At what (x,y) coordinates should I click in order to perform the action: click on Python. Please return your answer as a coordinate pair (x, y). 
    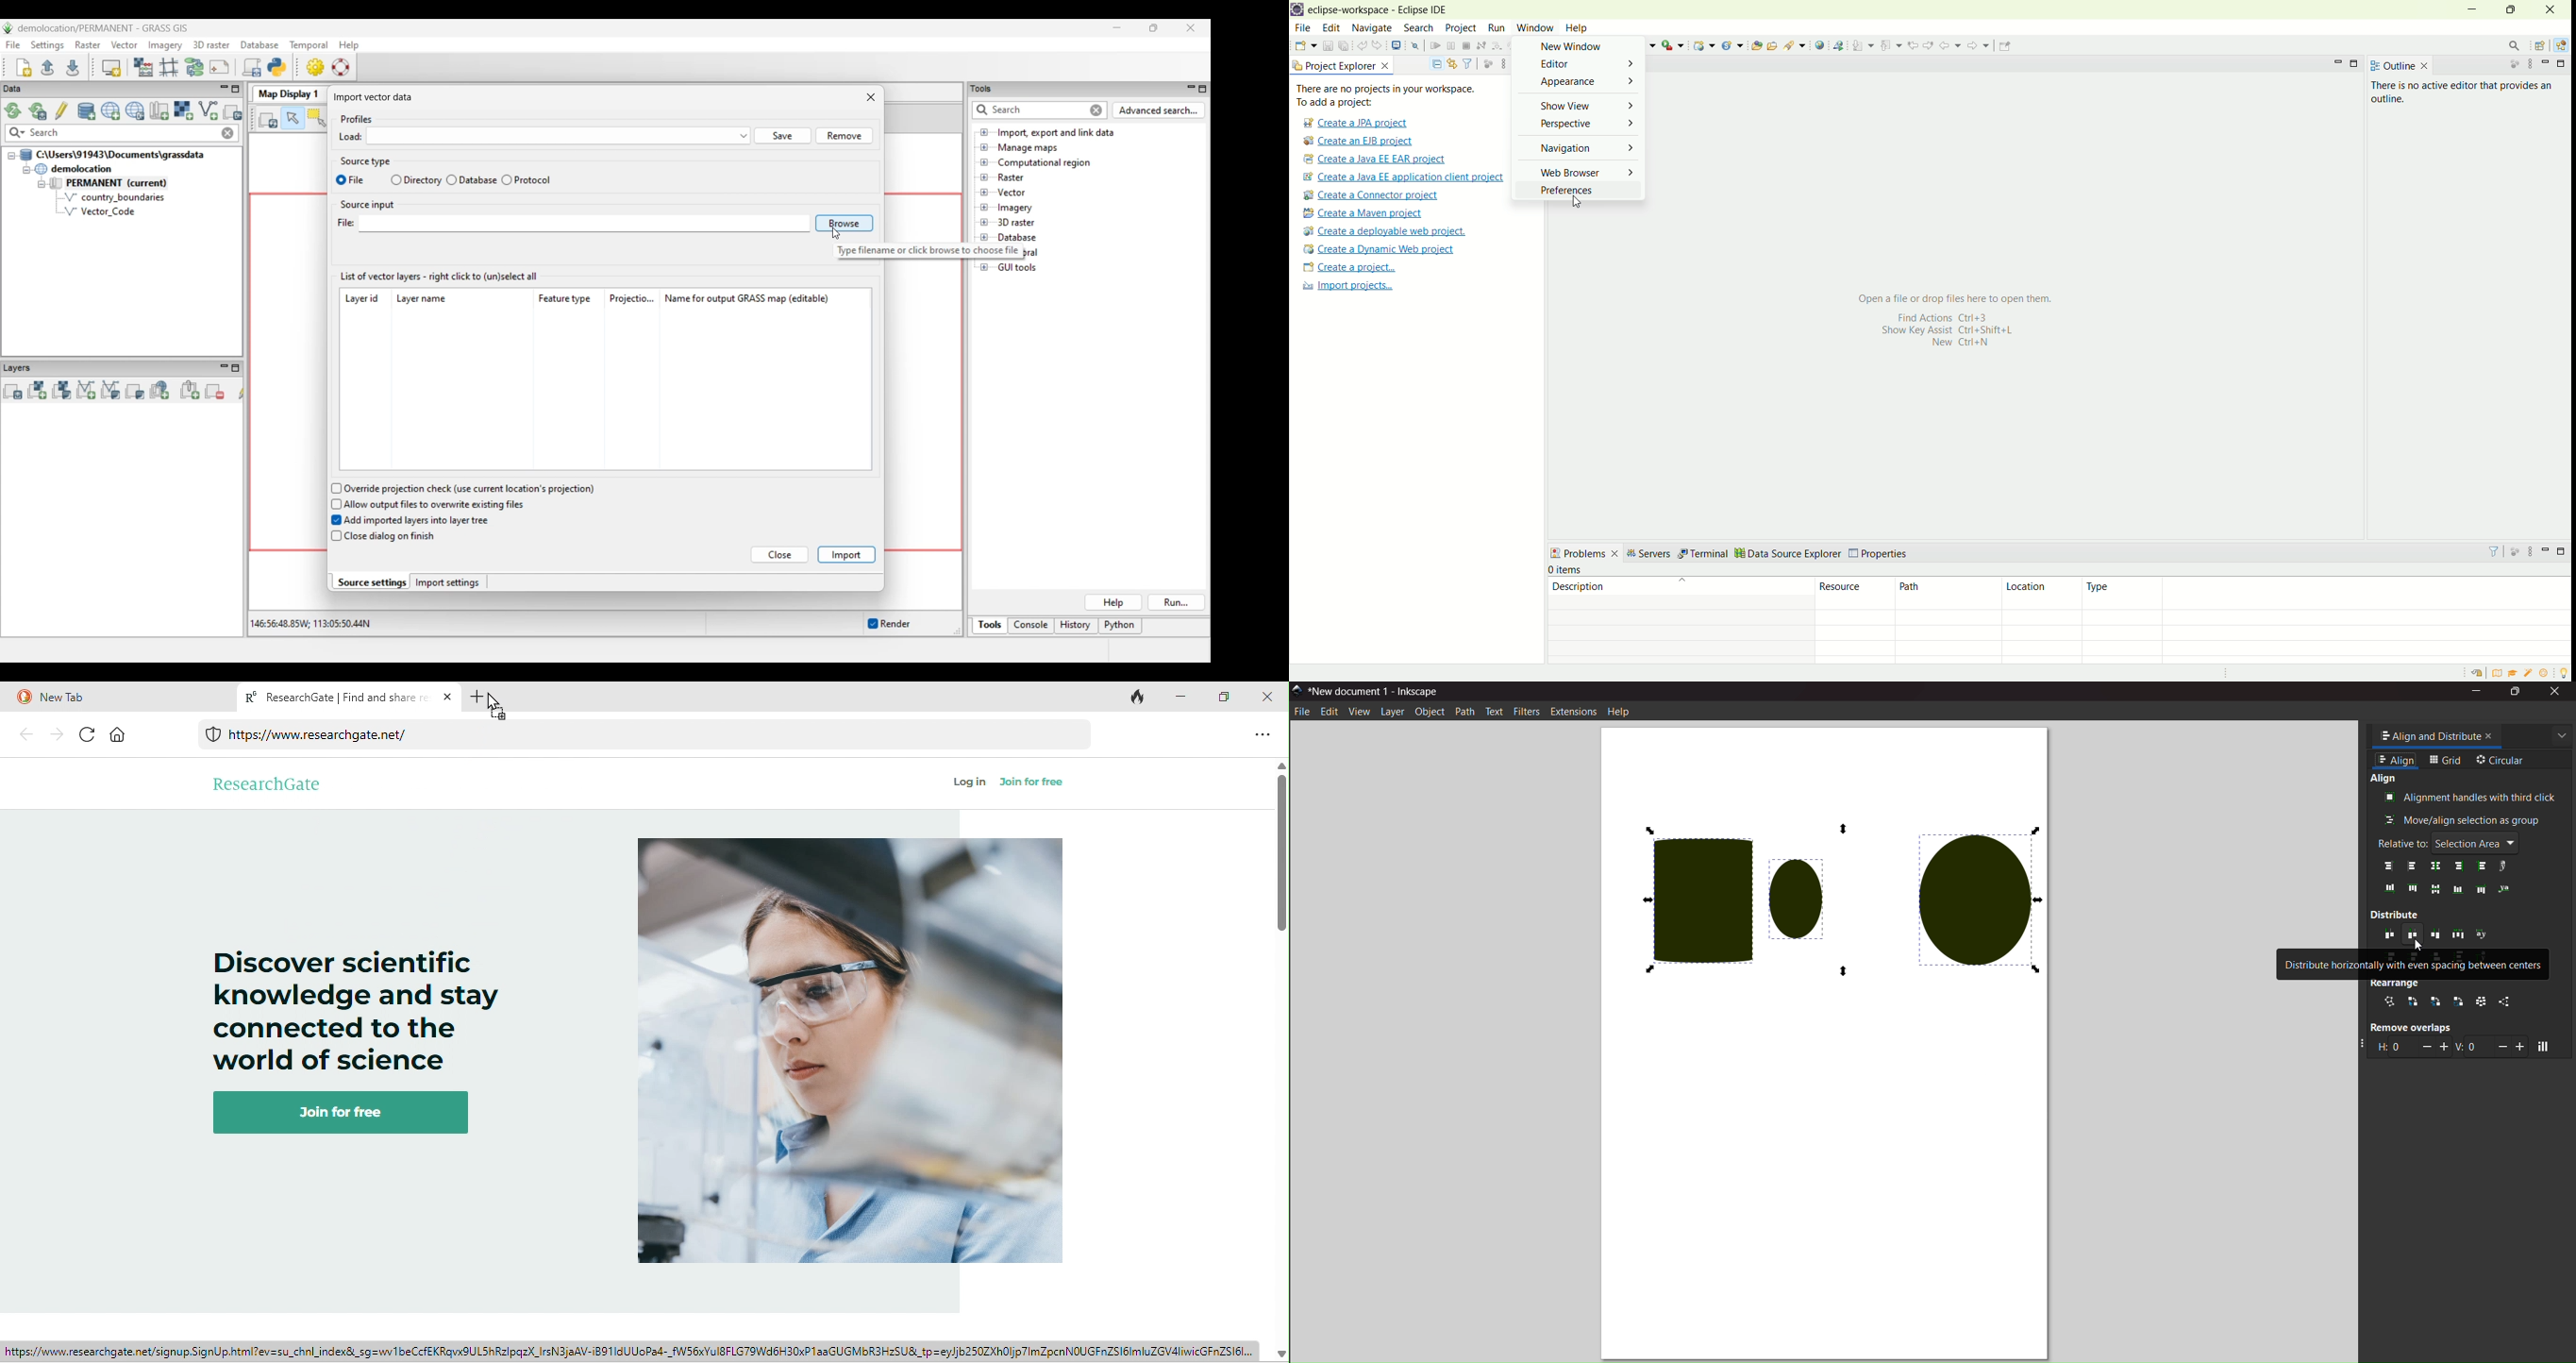
    Looking at the image, I should click on (1122, 627).